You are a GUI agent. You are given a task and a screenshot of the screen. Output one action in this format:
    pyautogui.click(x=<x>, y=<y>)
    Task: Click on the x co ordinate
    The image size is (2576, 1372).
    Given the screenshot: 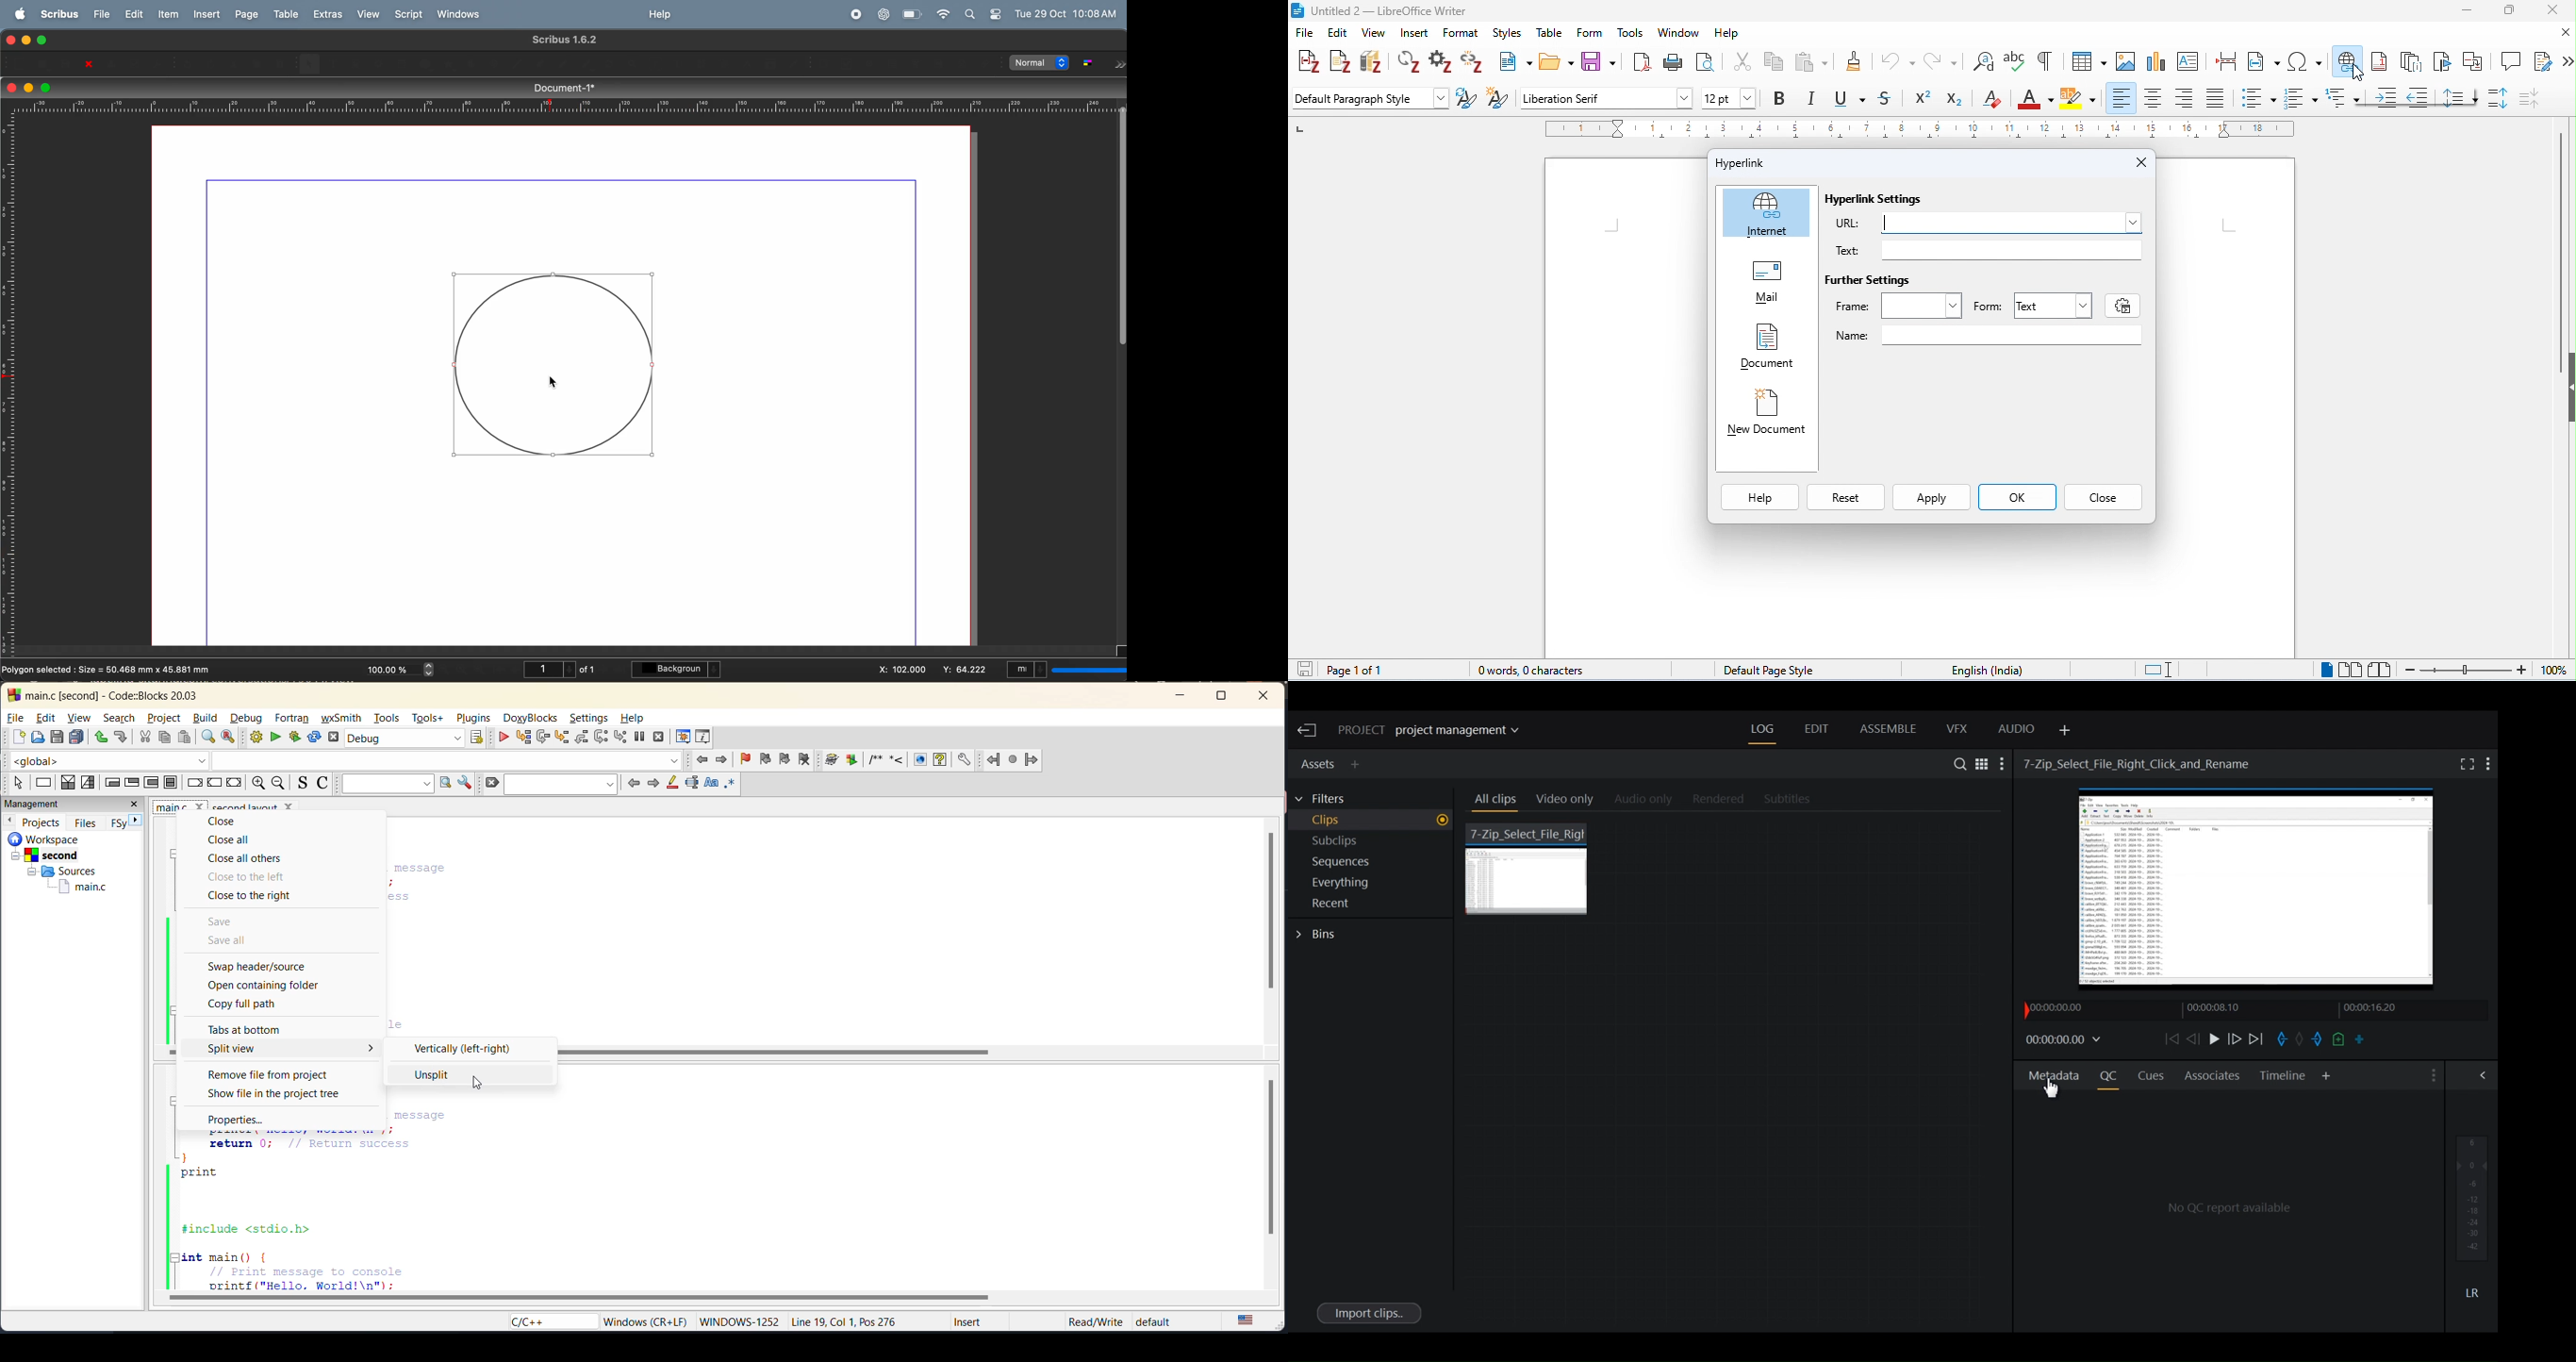 What is the action you would take?
    pyautogui.click(x=901, y=668)
    